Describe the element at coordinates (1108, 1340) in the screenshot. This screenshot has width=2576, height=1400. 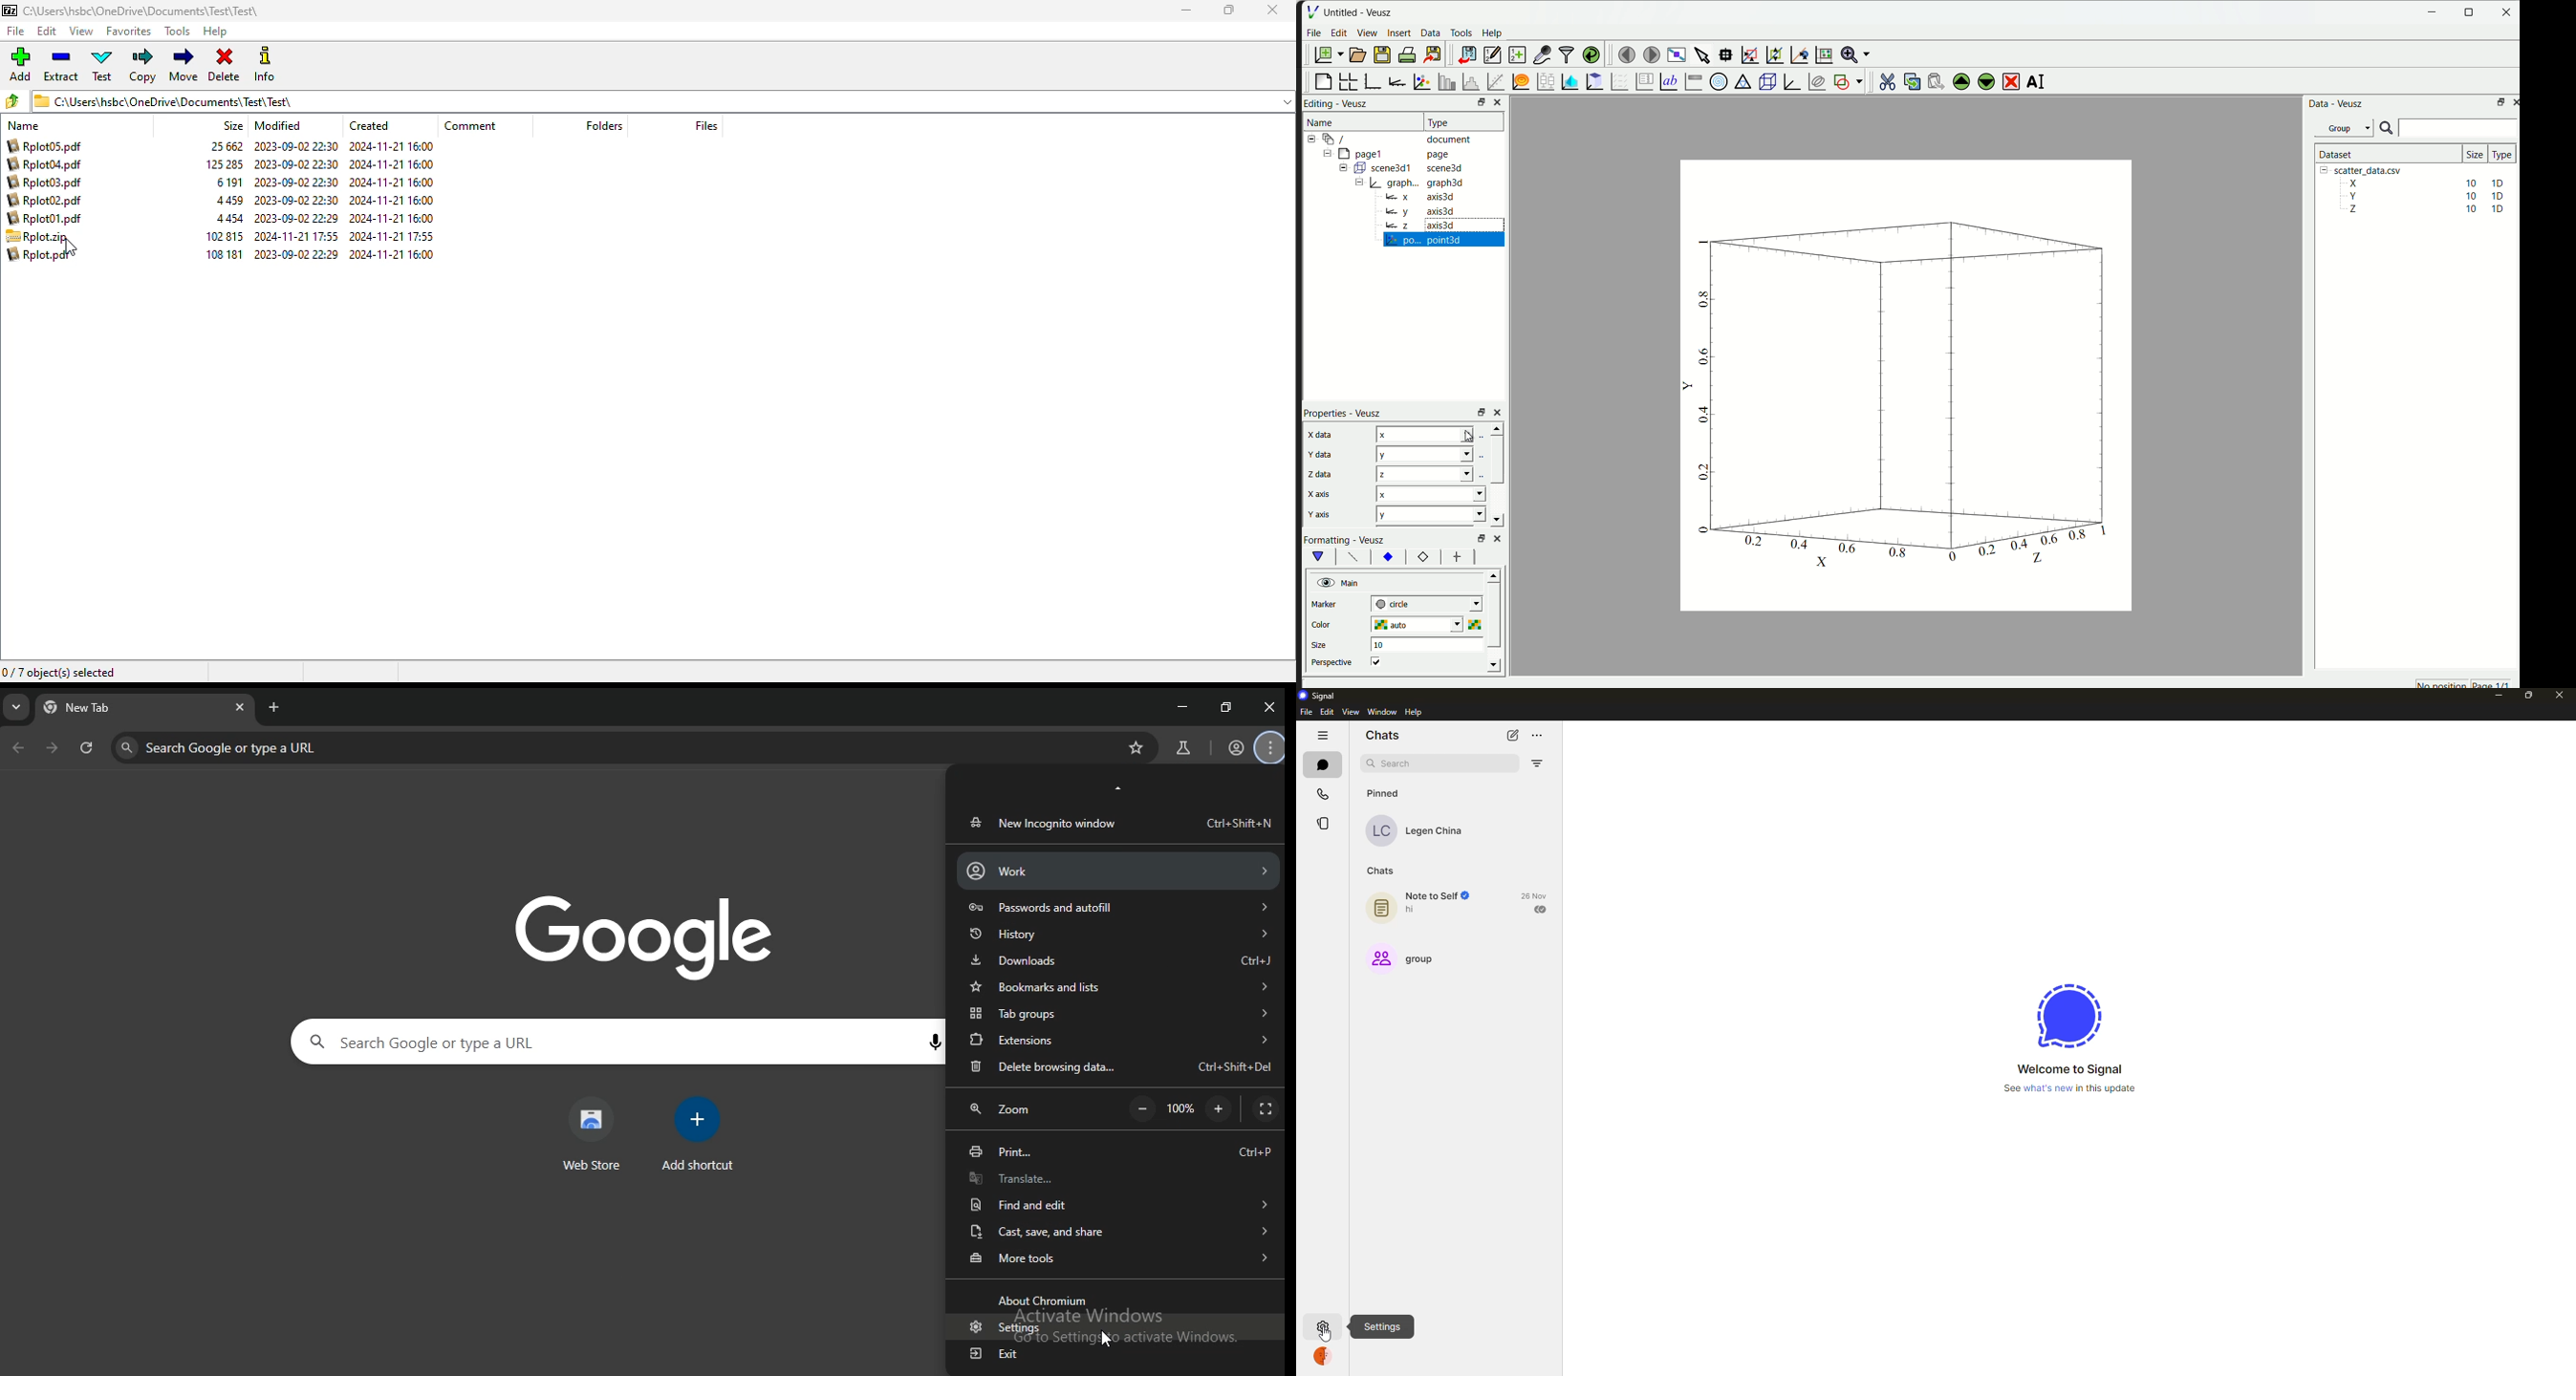
I see `cursor` at that location.